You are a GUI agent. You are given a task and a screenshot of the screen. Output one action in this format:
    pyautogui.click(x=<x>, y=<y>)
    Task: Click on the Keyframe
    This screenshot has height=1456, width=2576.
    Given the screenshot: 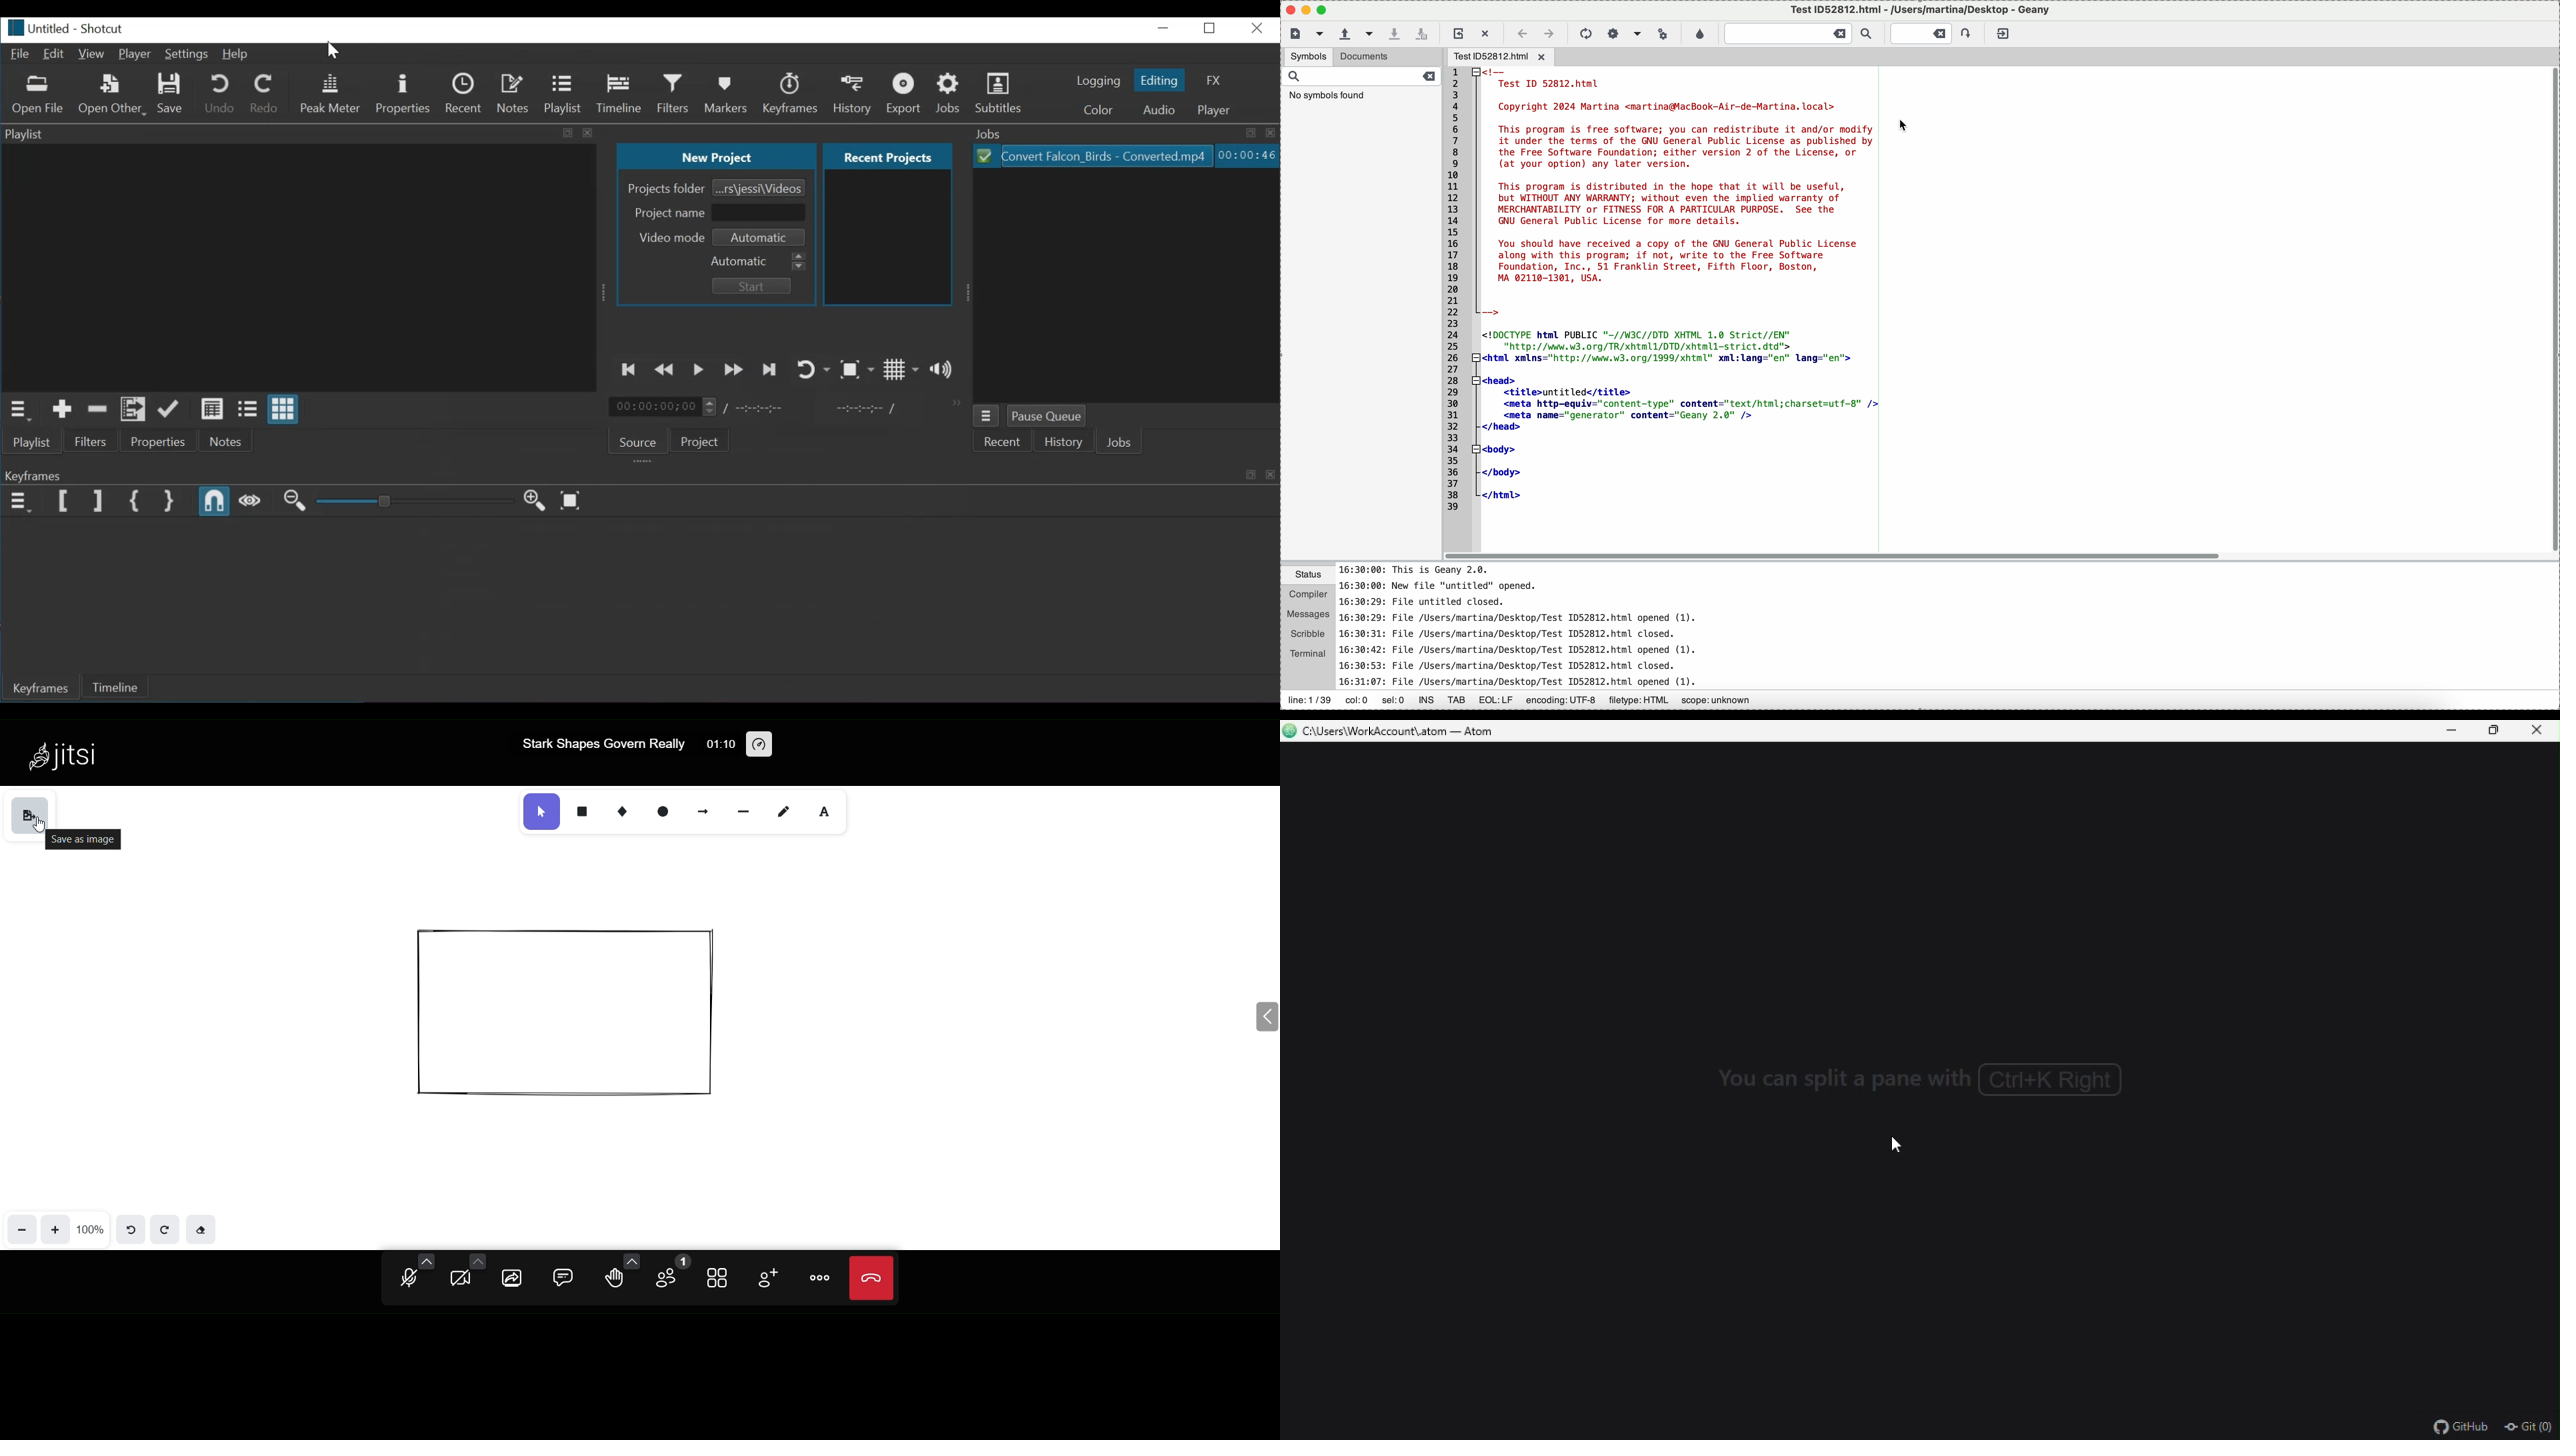 What is the action you would take?
    pyautogui.click(x=637, y=475)
    